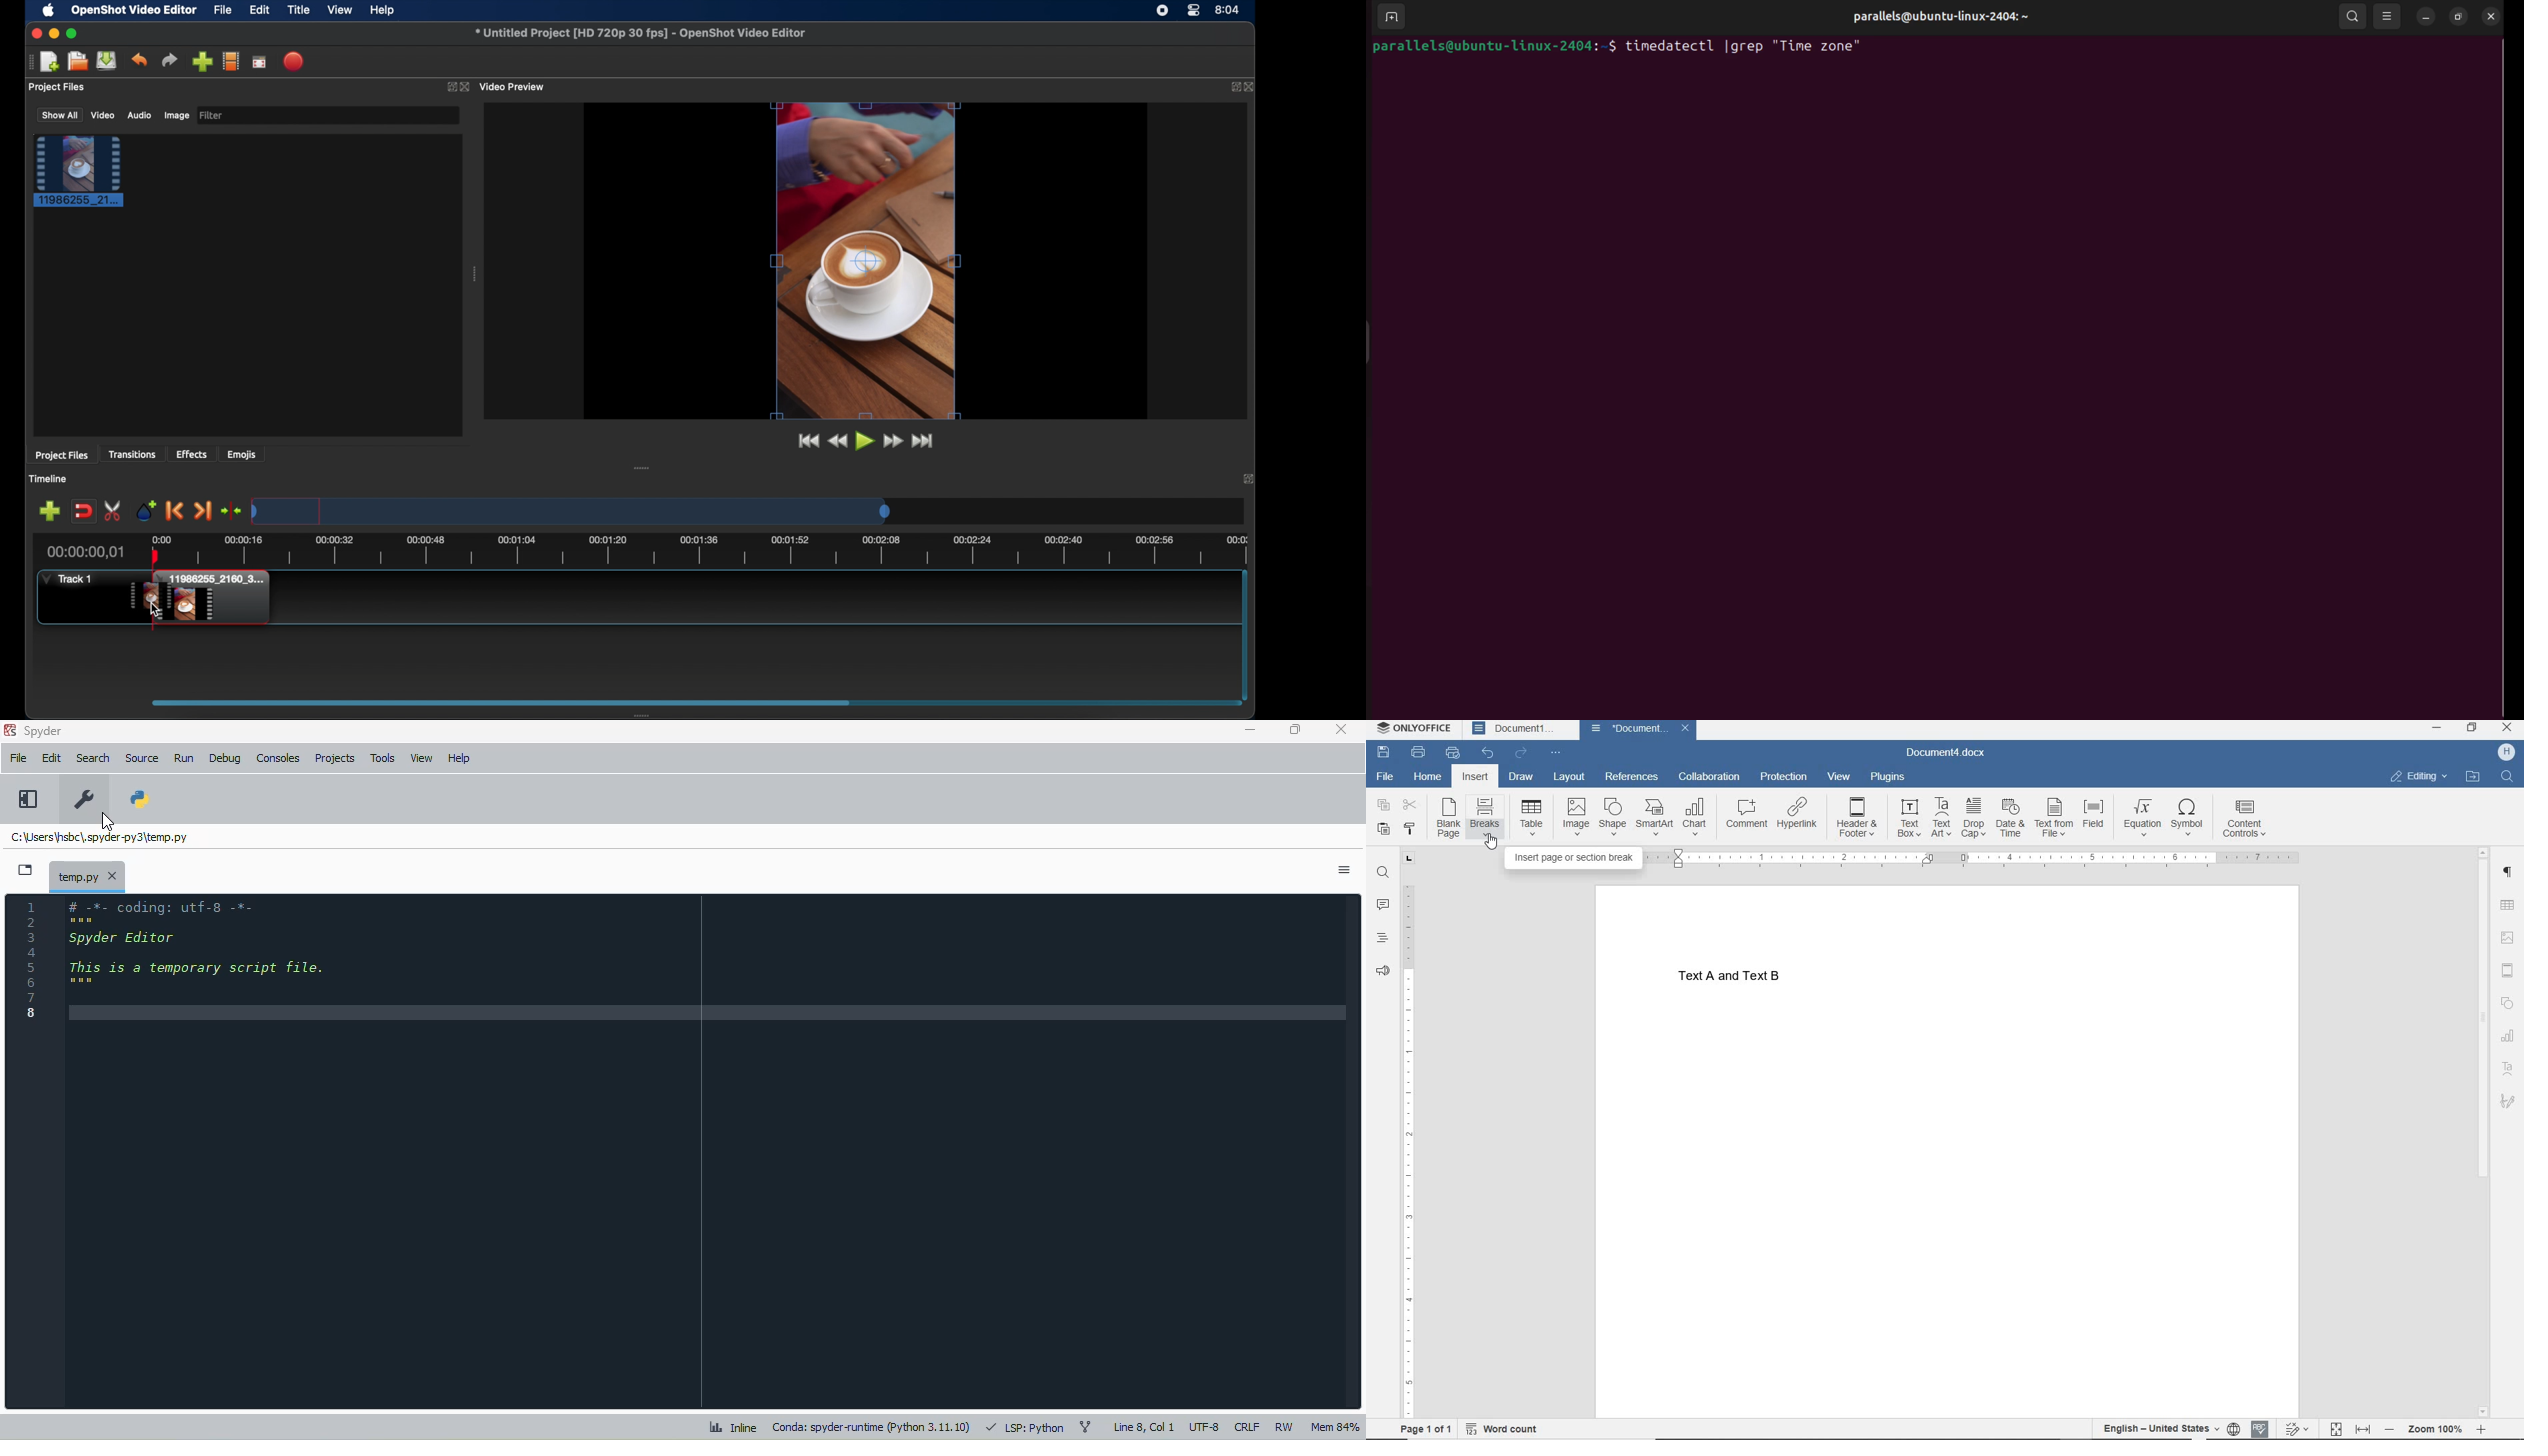 The width and height of the screenshot is (2548, 1456). What do you see at coordinates (1335, 1428) in the screenshot?
I see `mem 84%` at bounding box center [1335, 1428].